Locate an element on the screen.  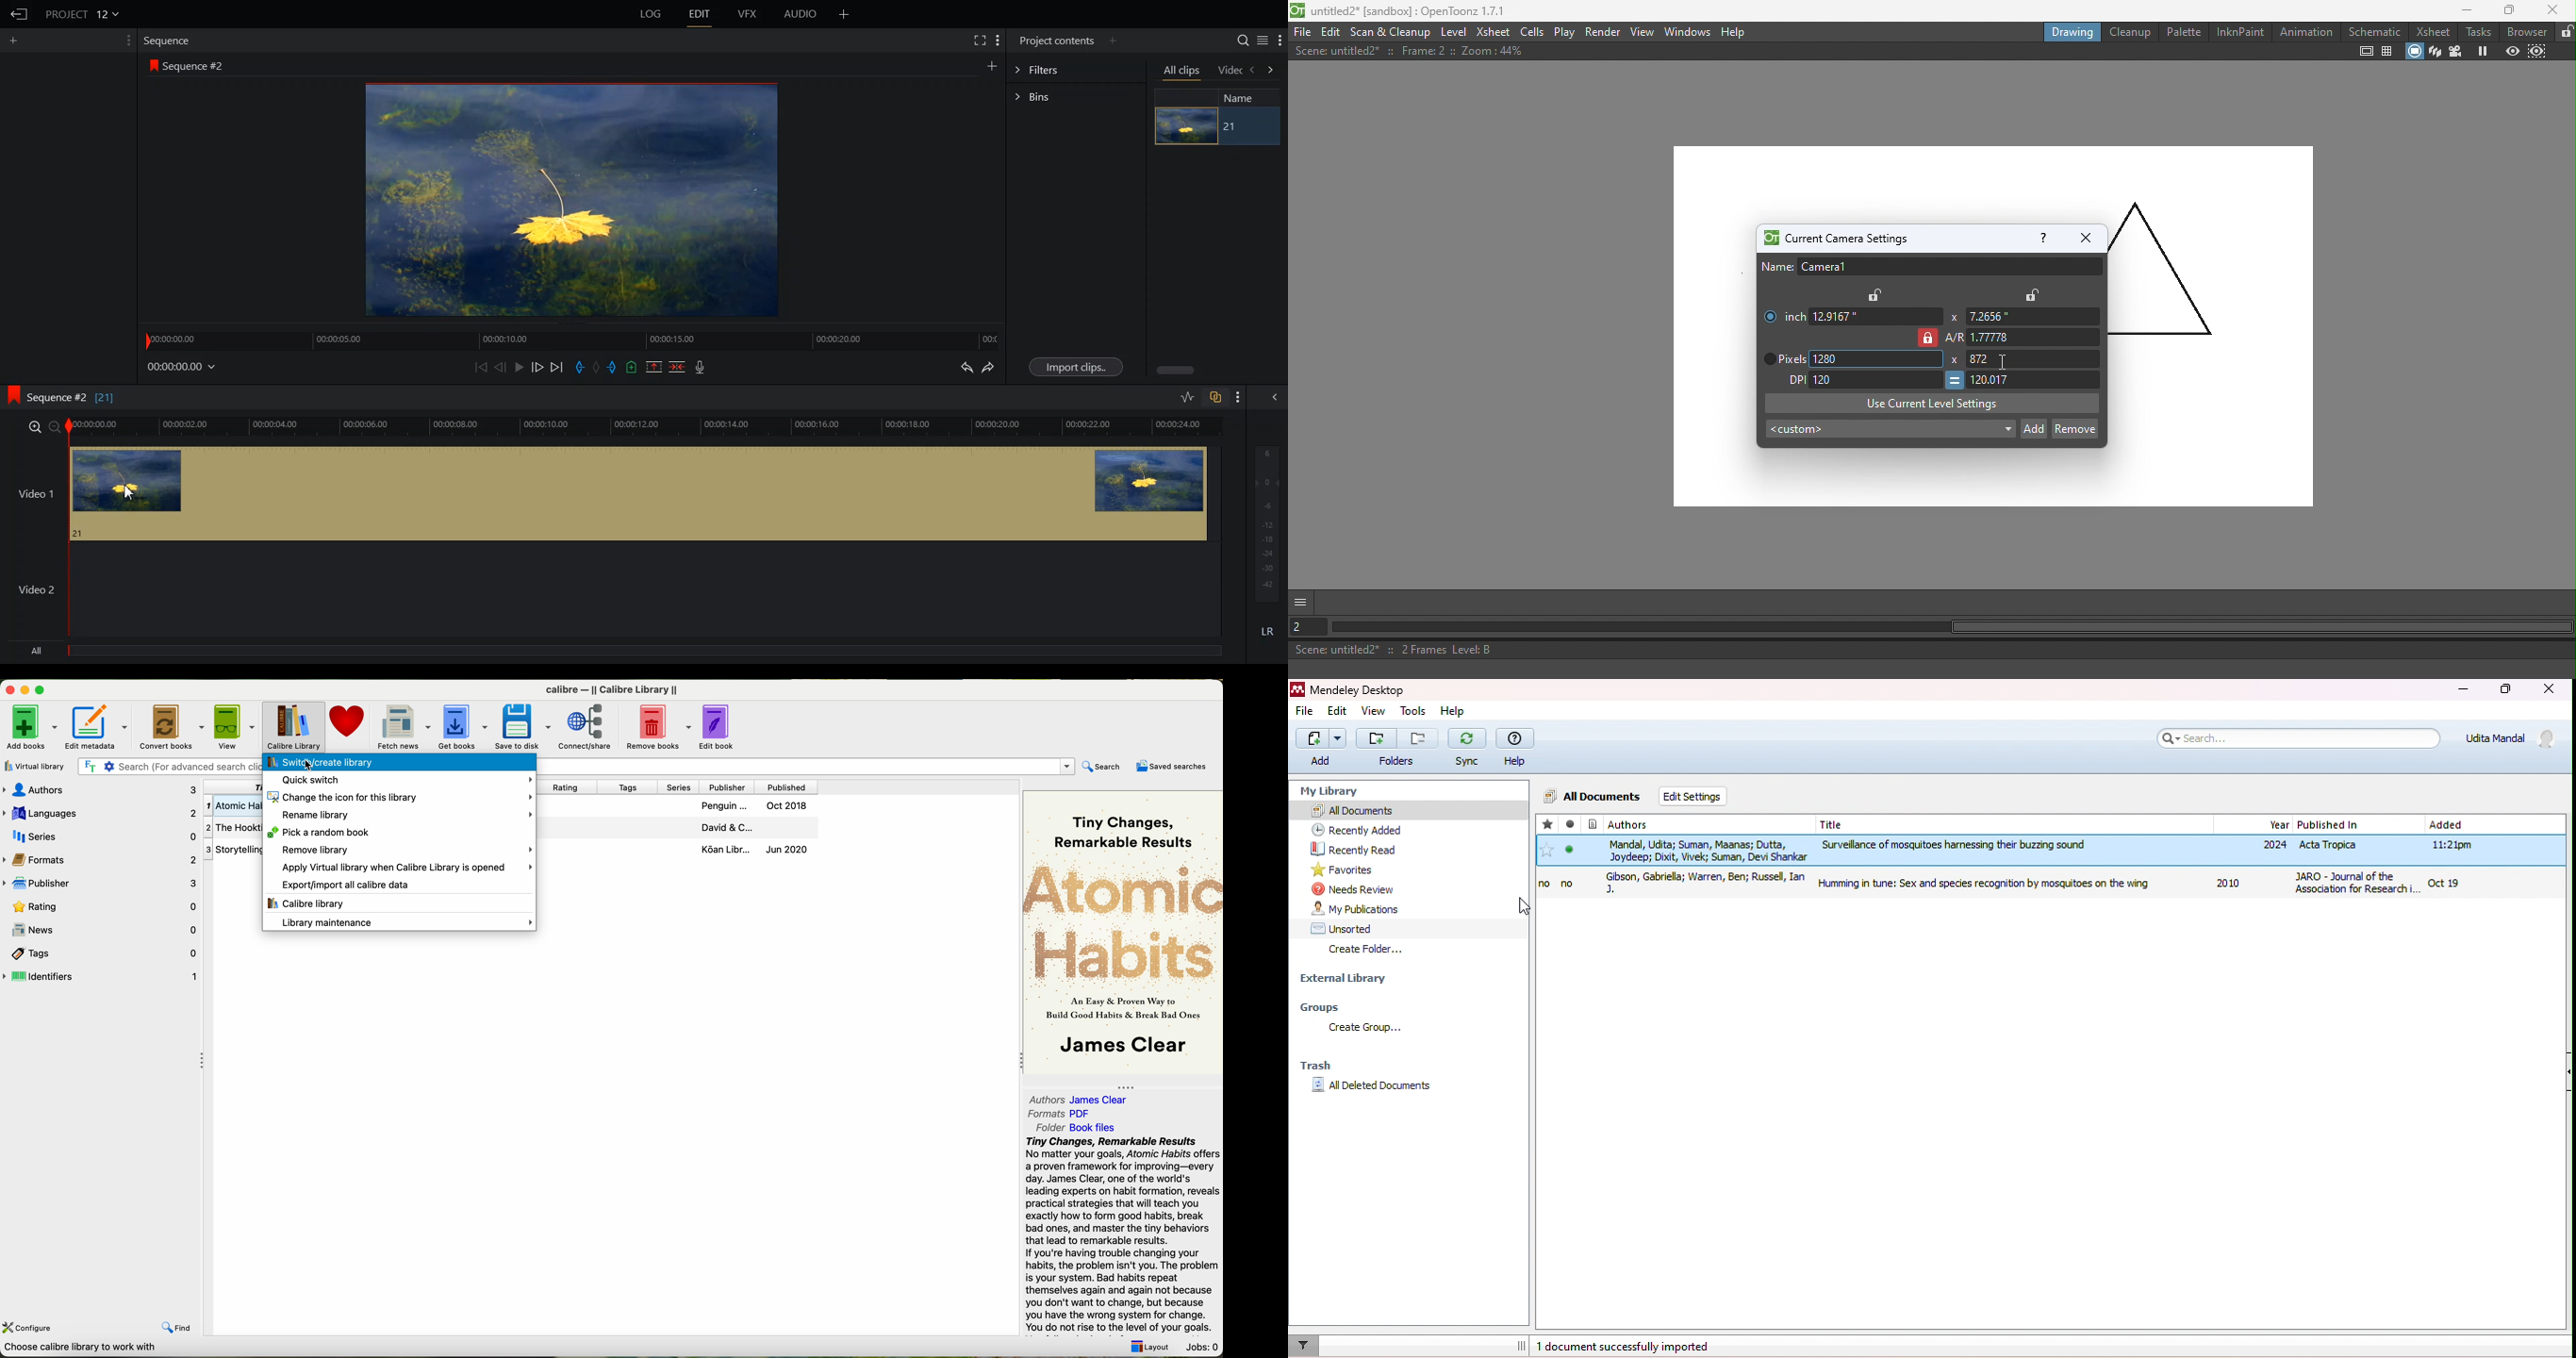
recently added is located at coordinates (1355, 830).